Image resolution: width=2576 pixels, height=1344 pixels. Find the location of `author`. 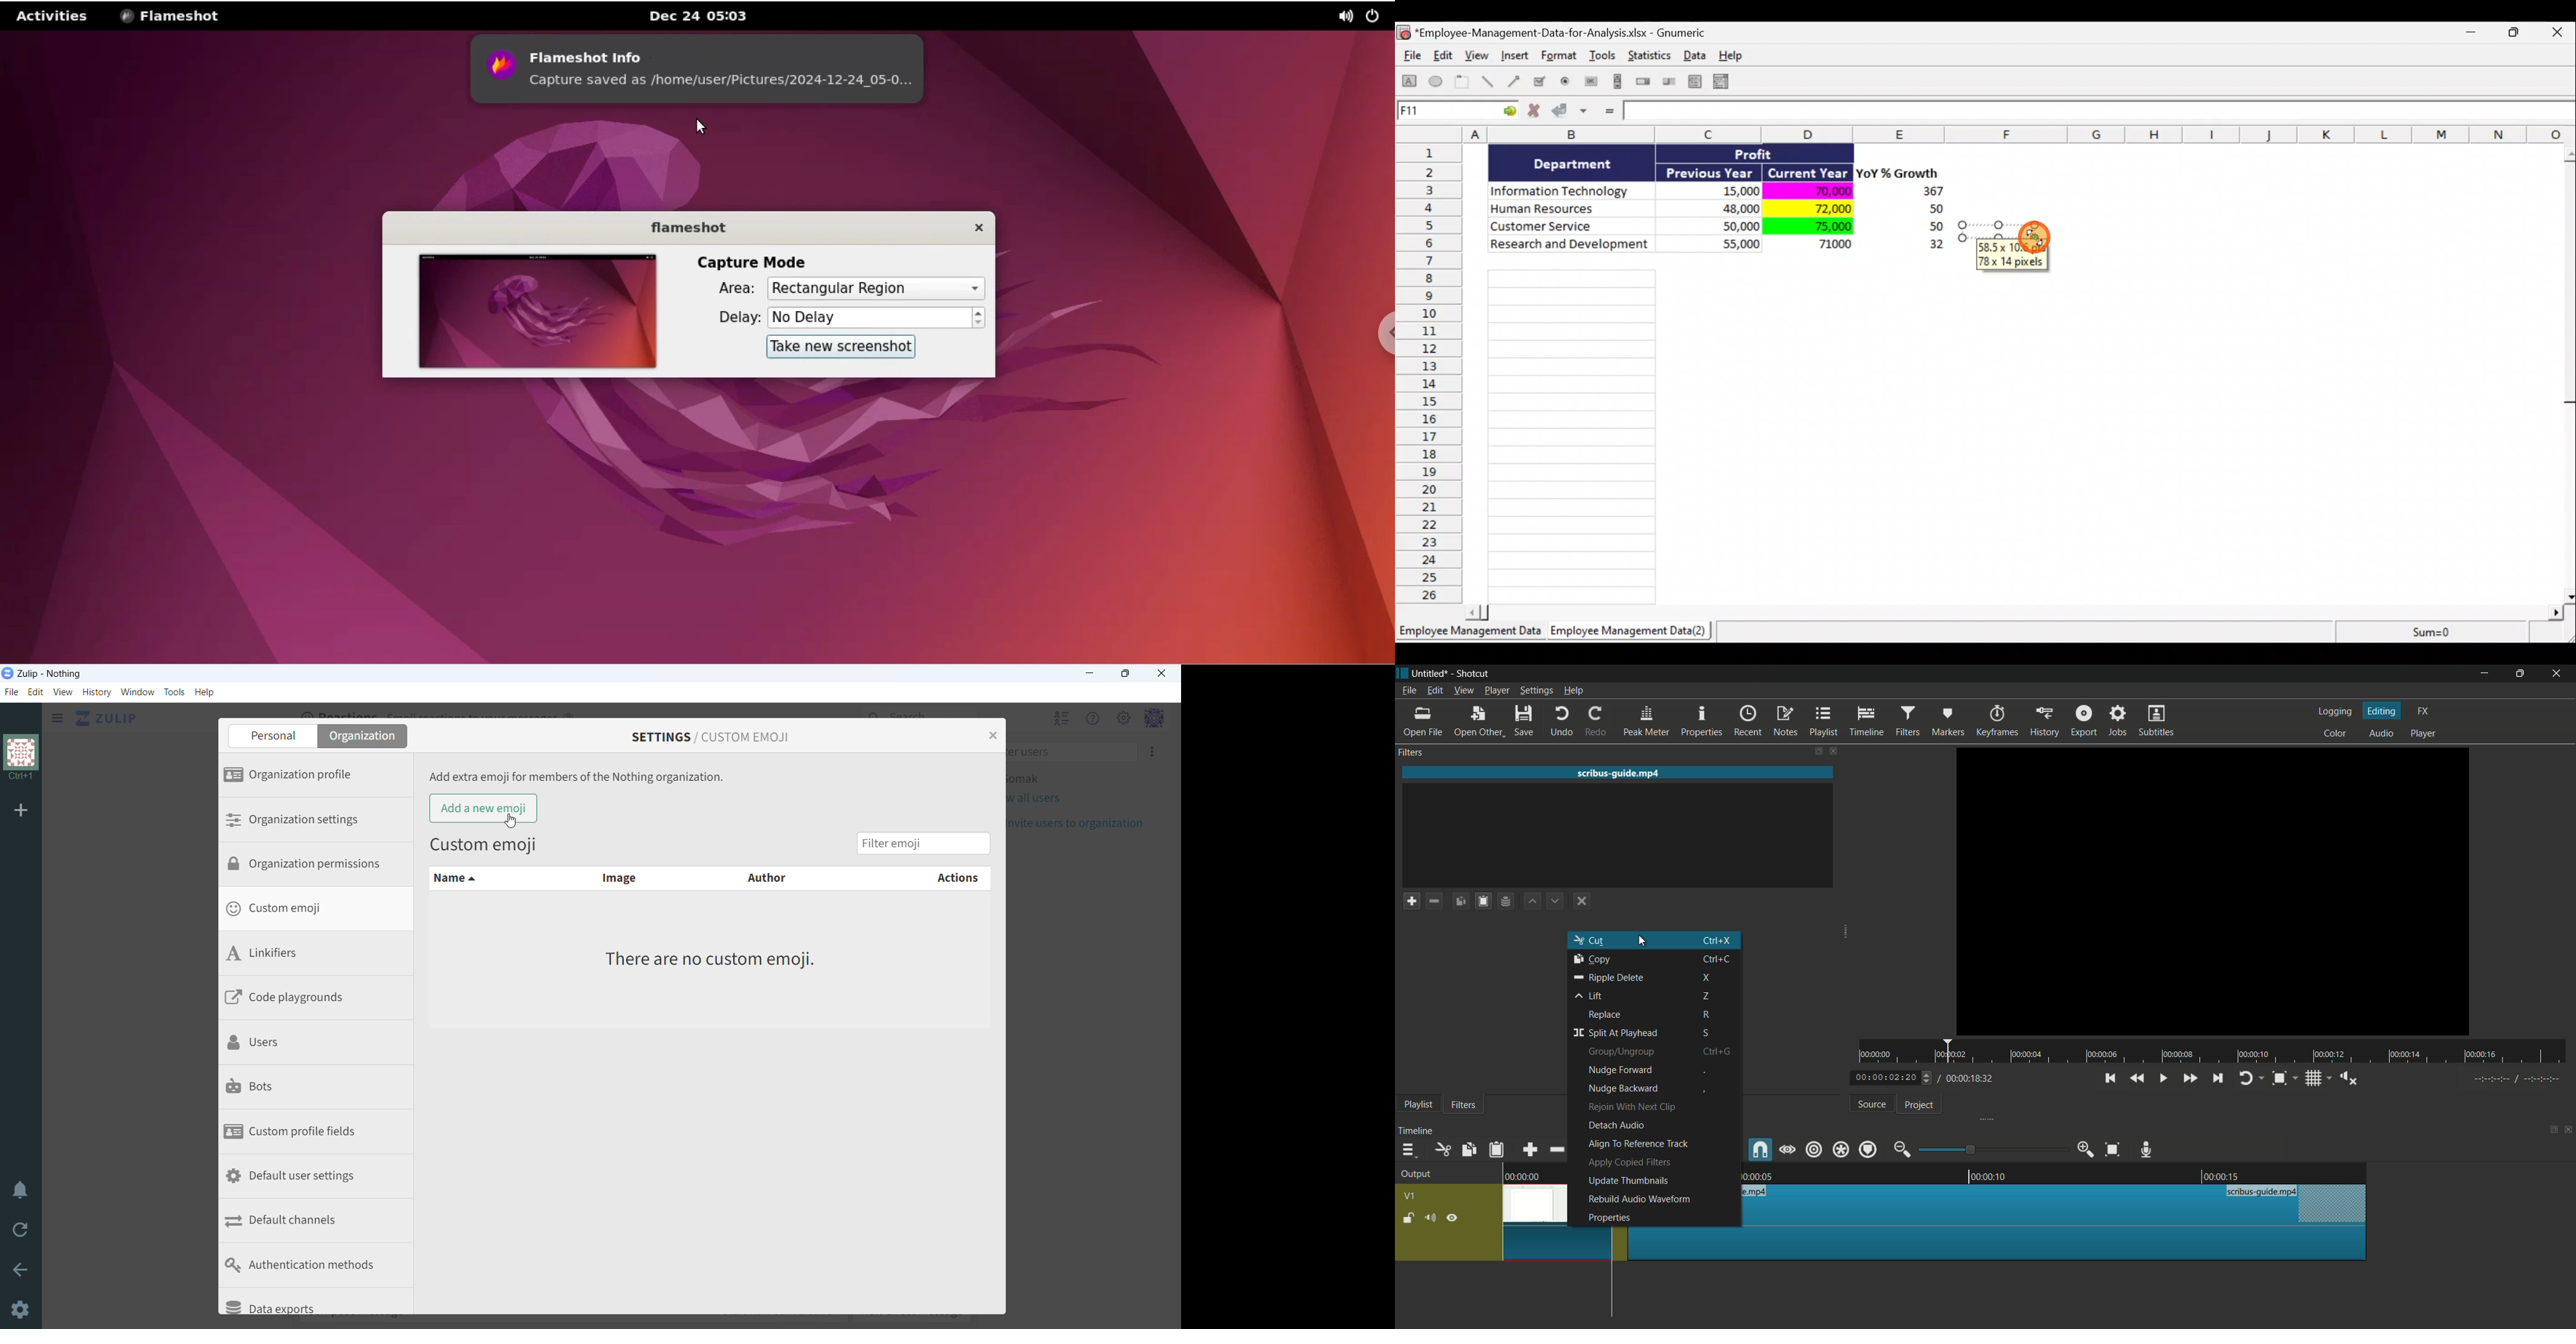

author is located at coordinates (759, 879).